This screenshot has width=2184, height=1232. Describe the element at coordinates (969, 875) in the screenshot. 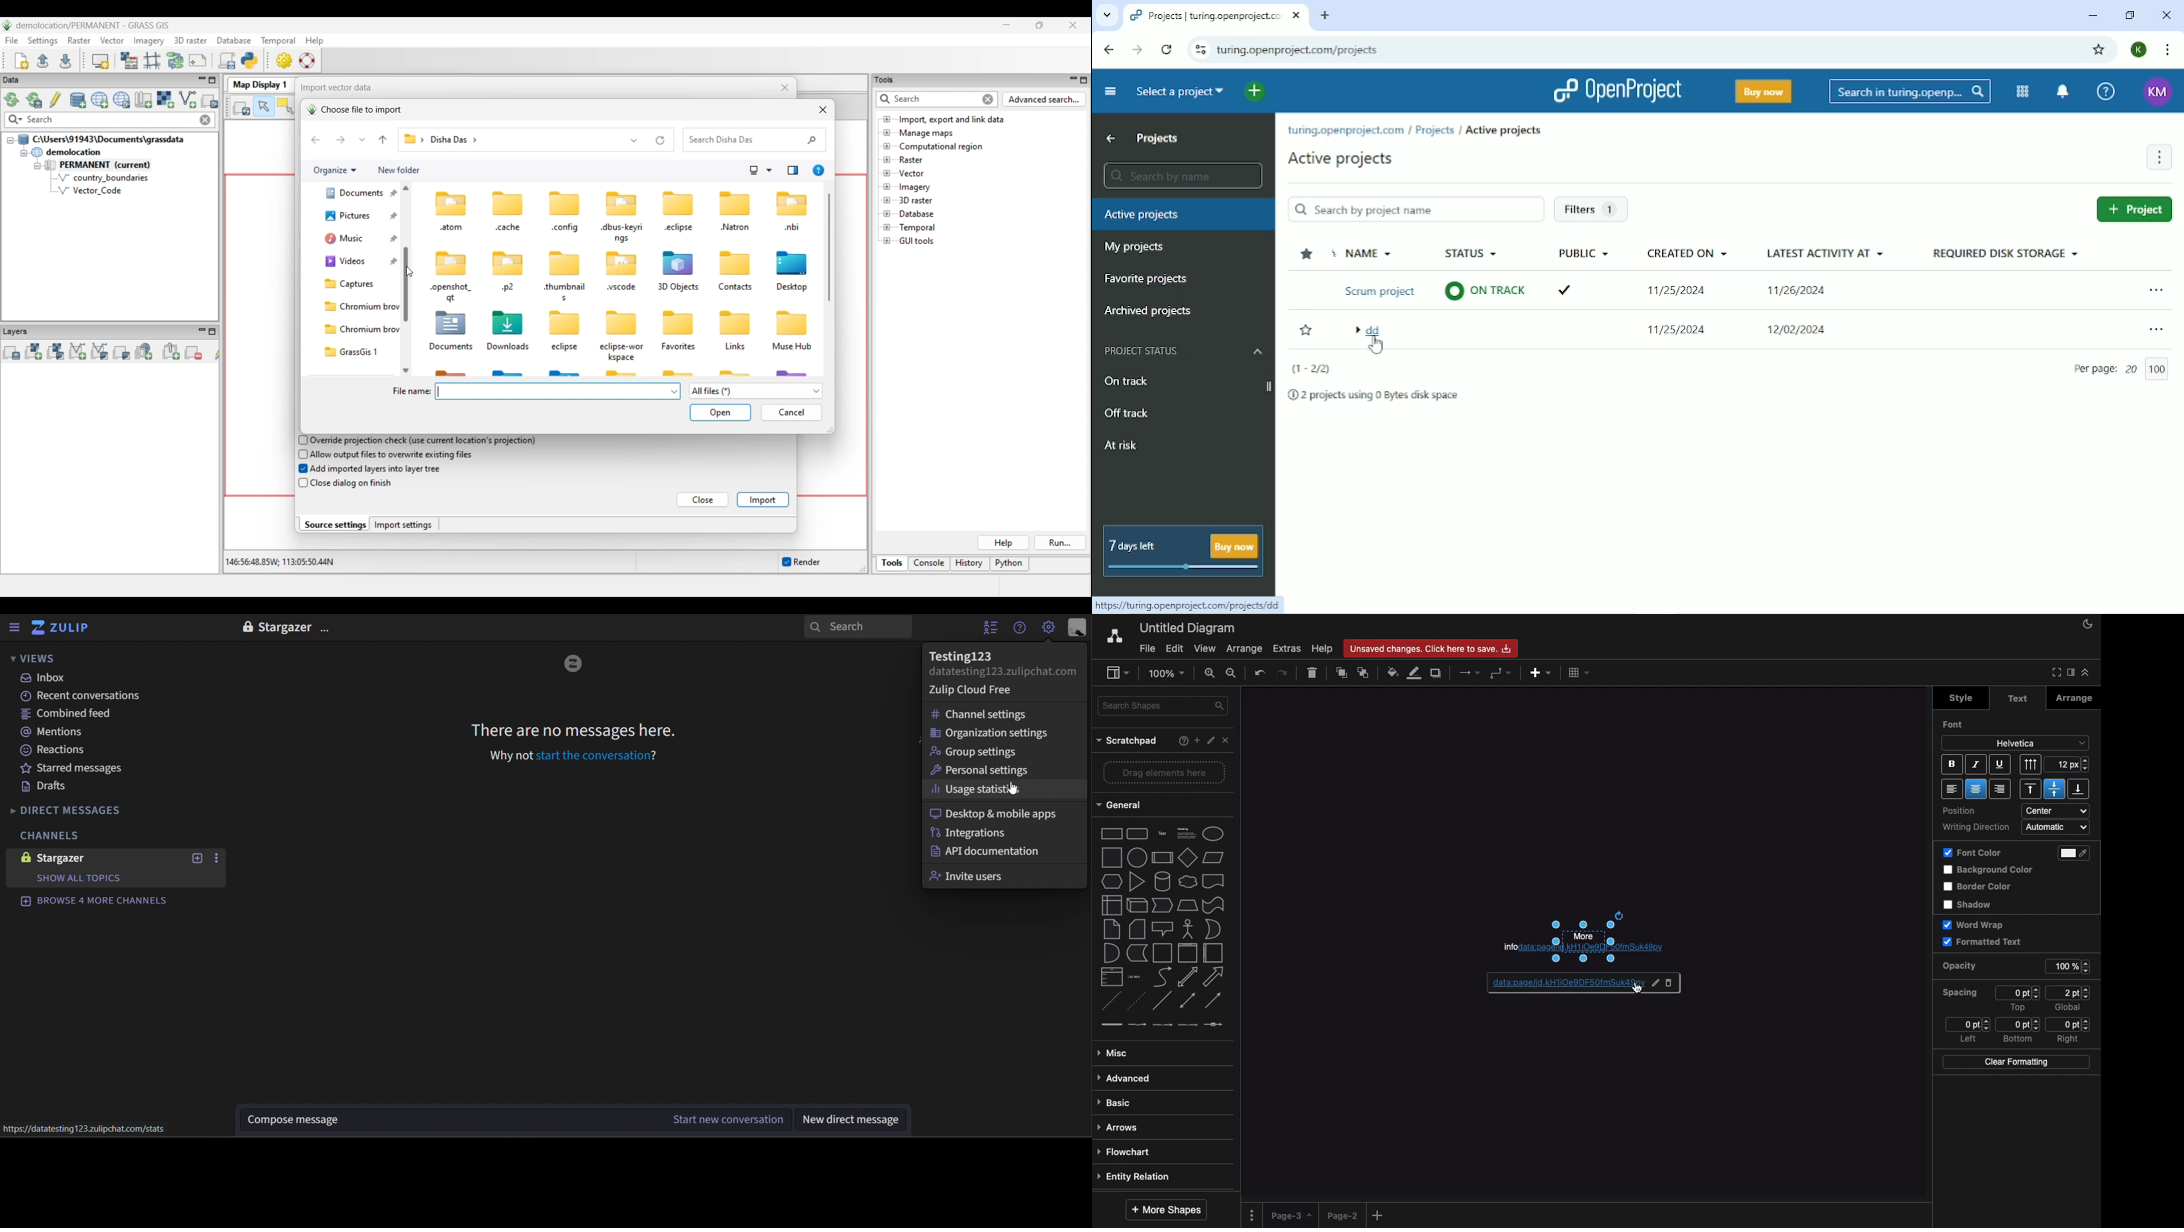

I see `invite users` at that location.